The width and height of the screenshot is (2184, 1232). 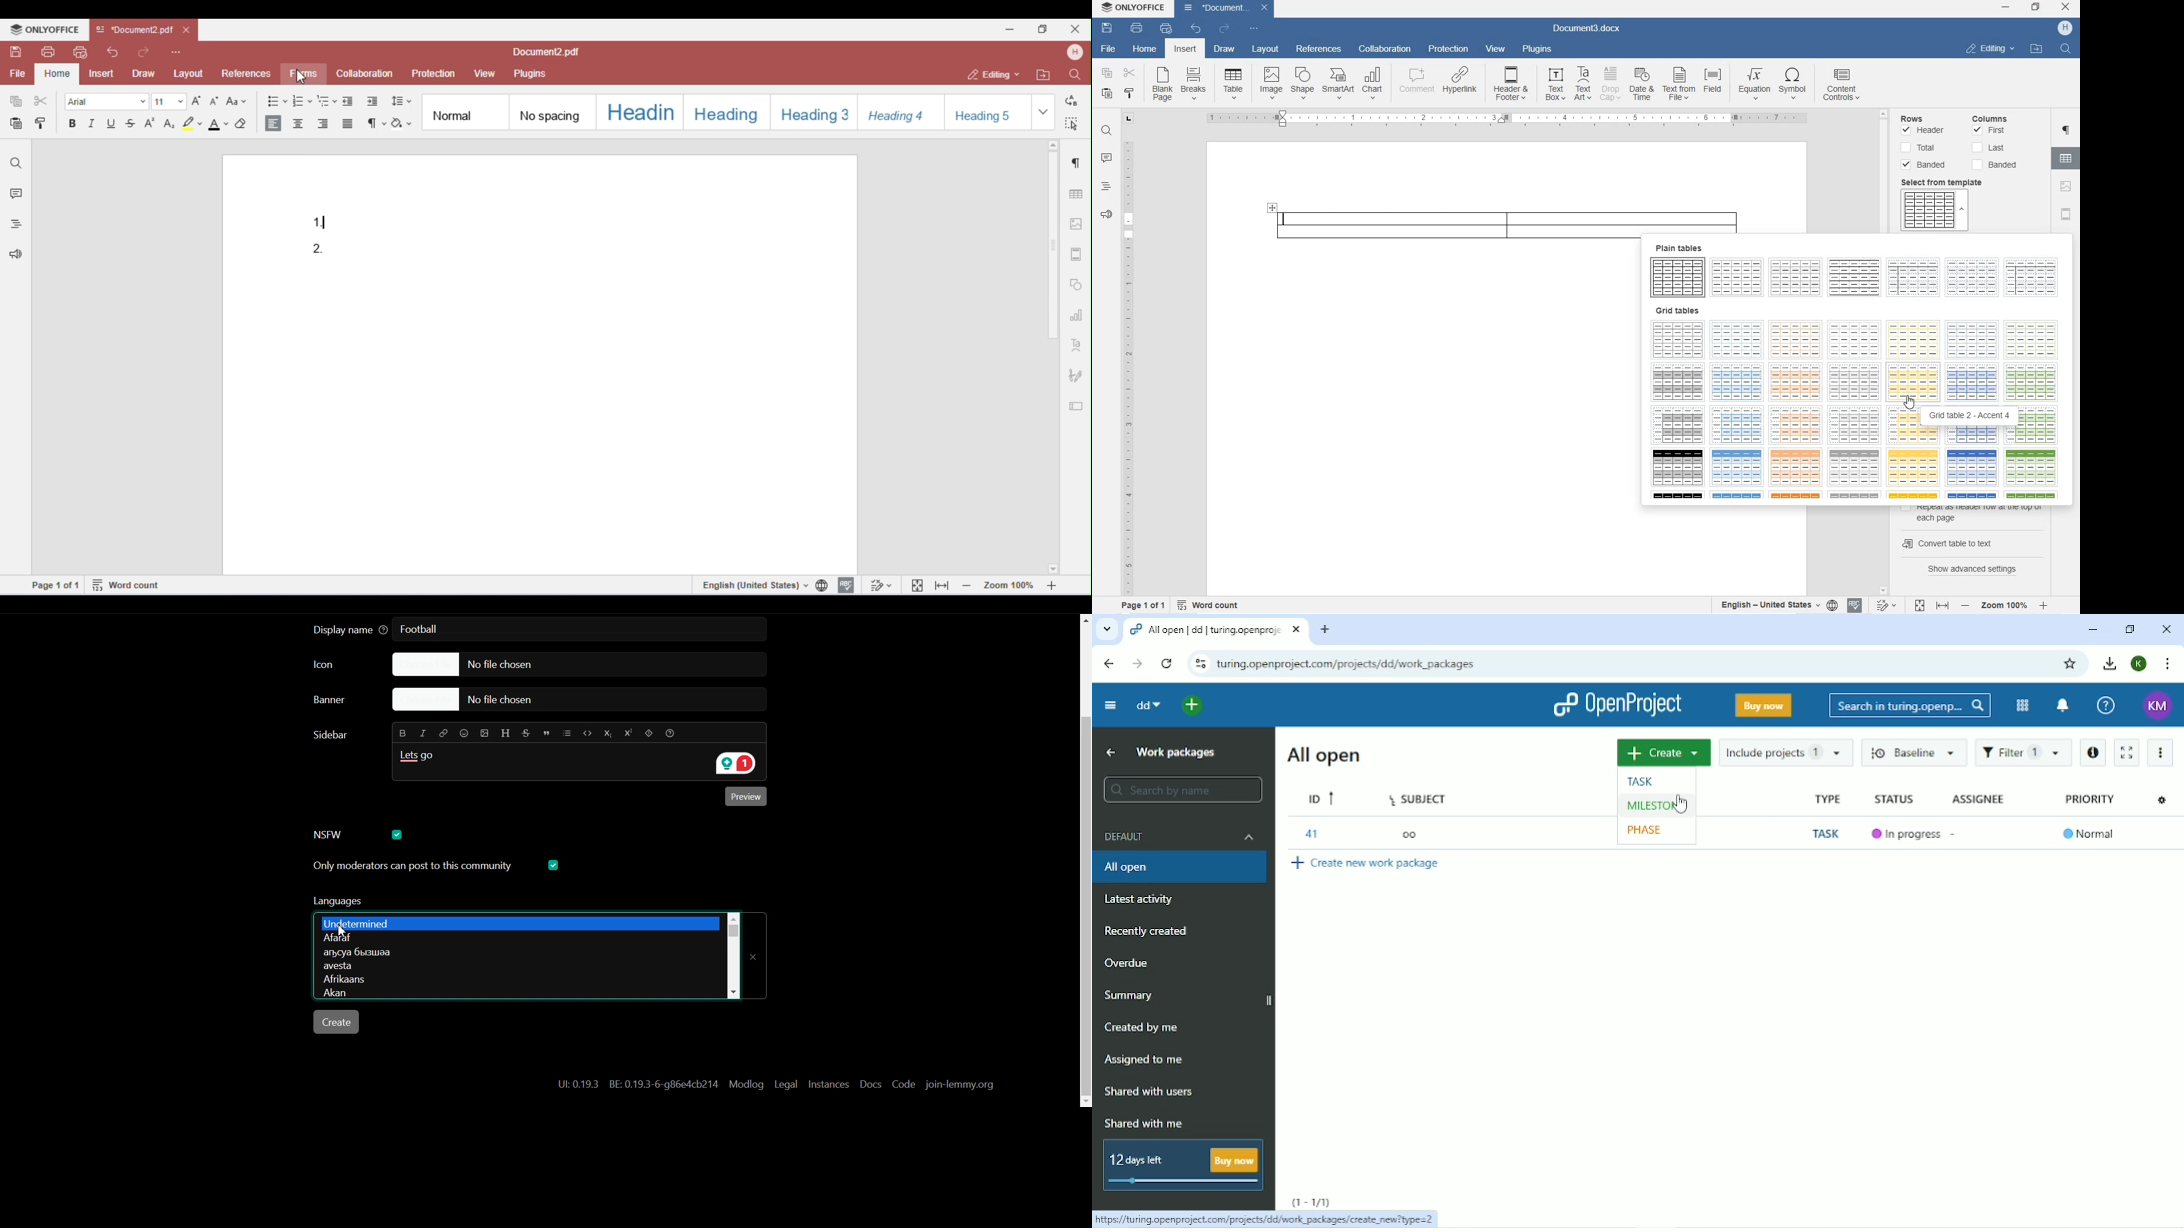 What do you see at coordinates (2160, 752) in the screenshot?
I see `More` at bounding box center [2160, 752].